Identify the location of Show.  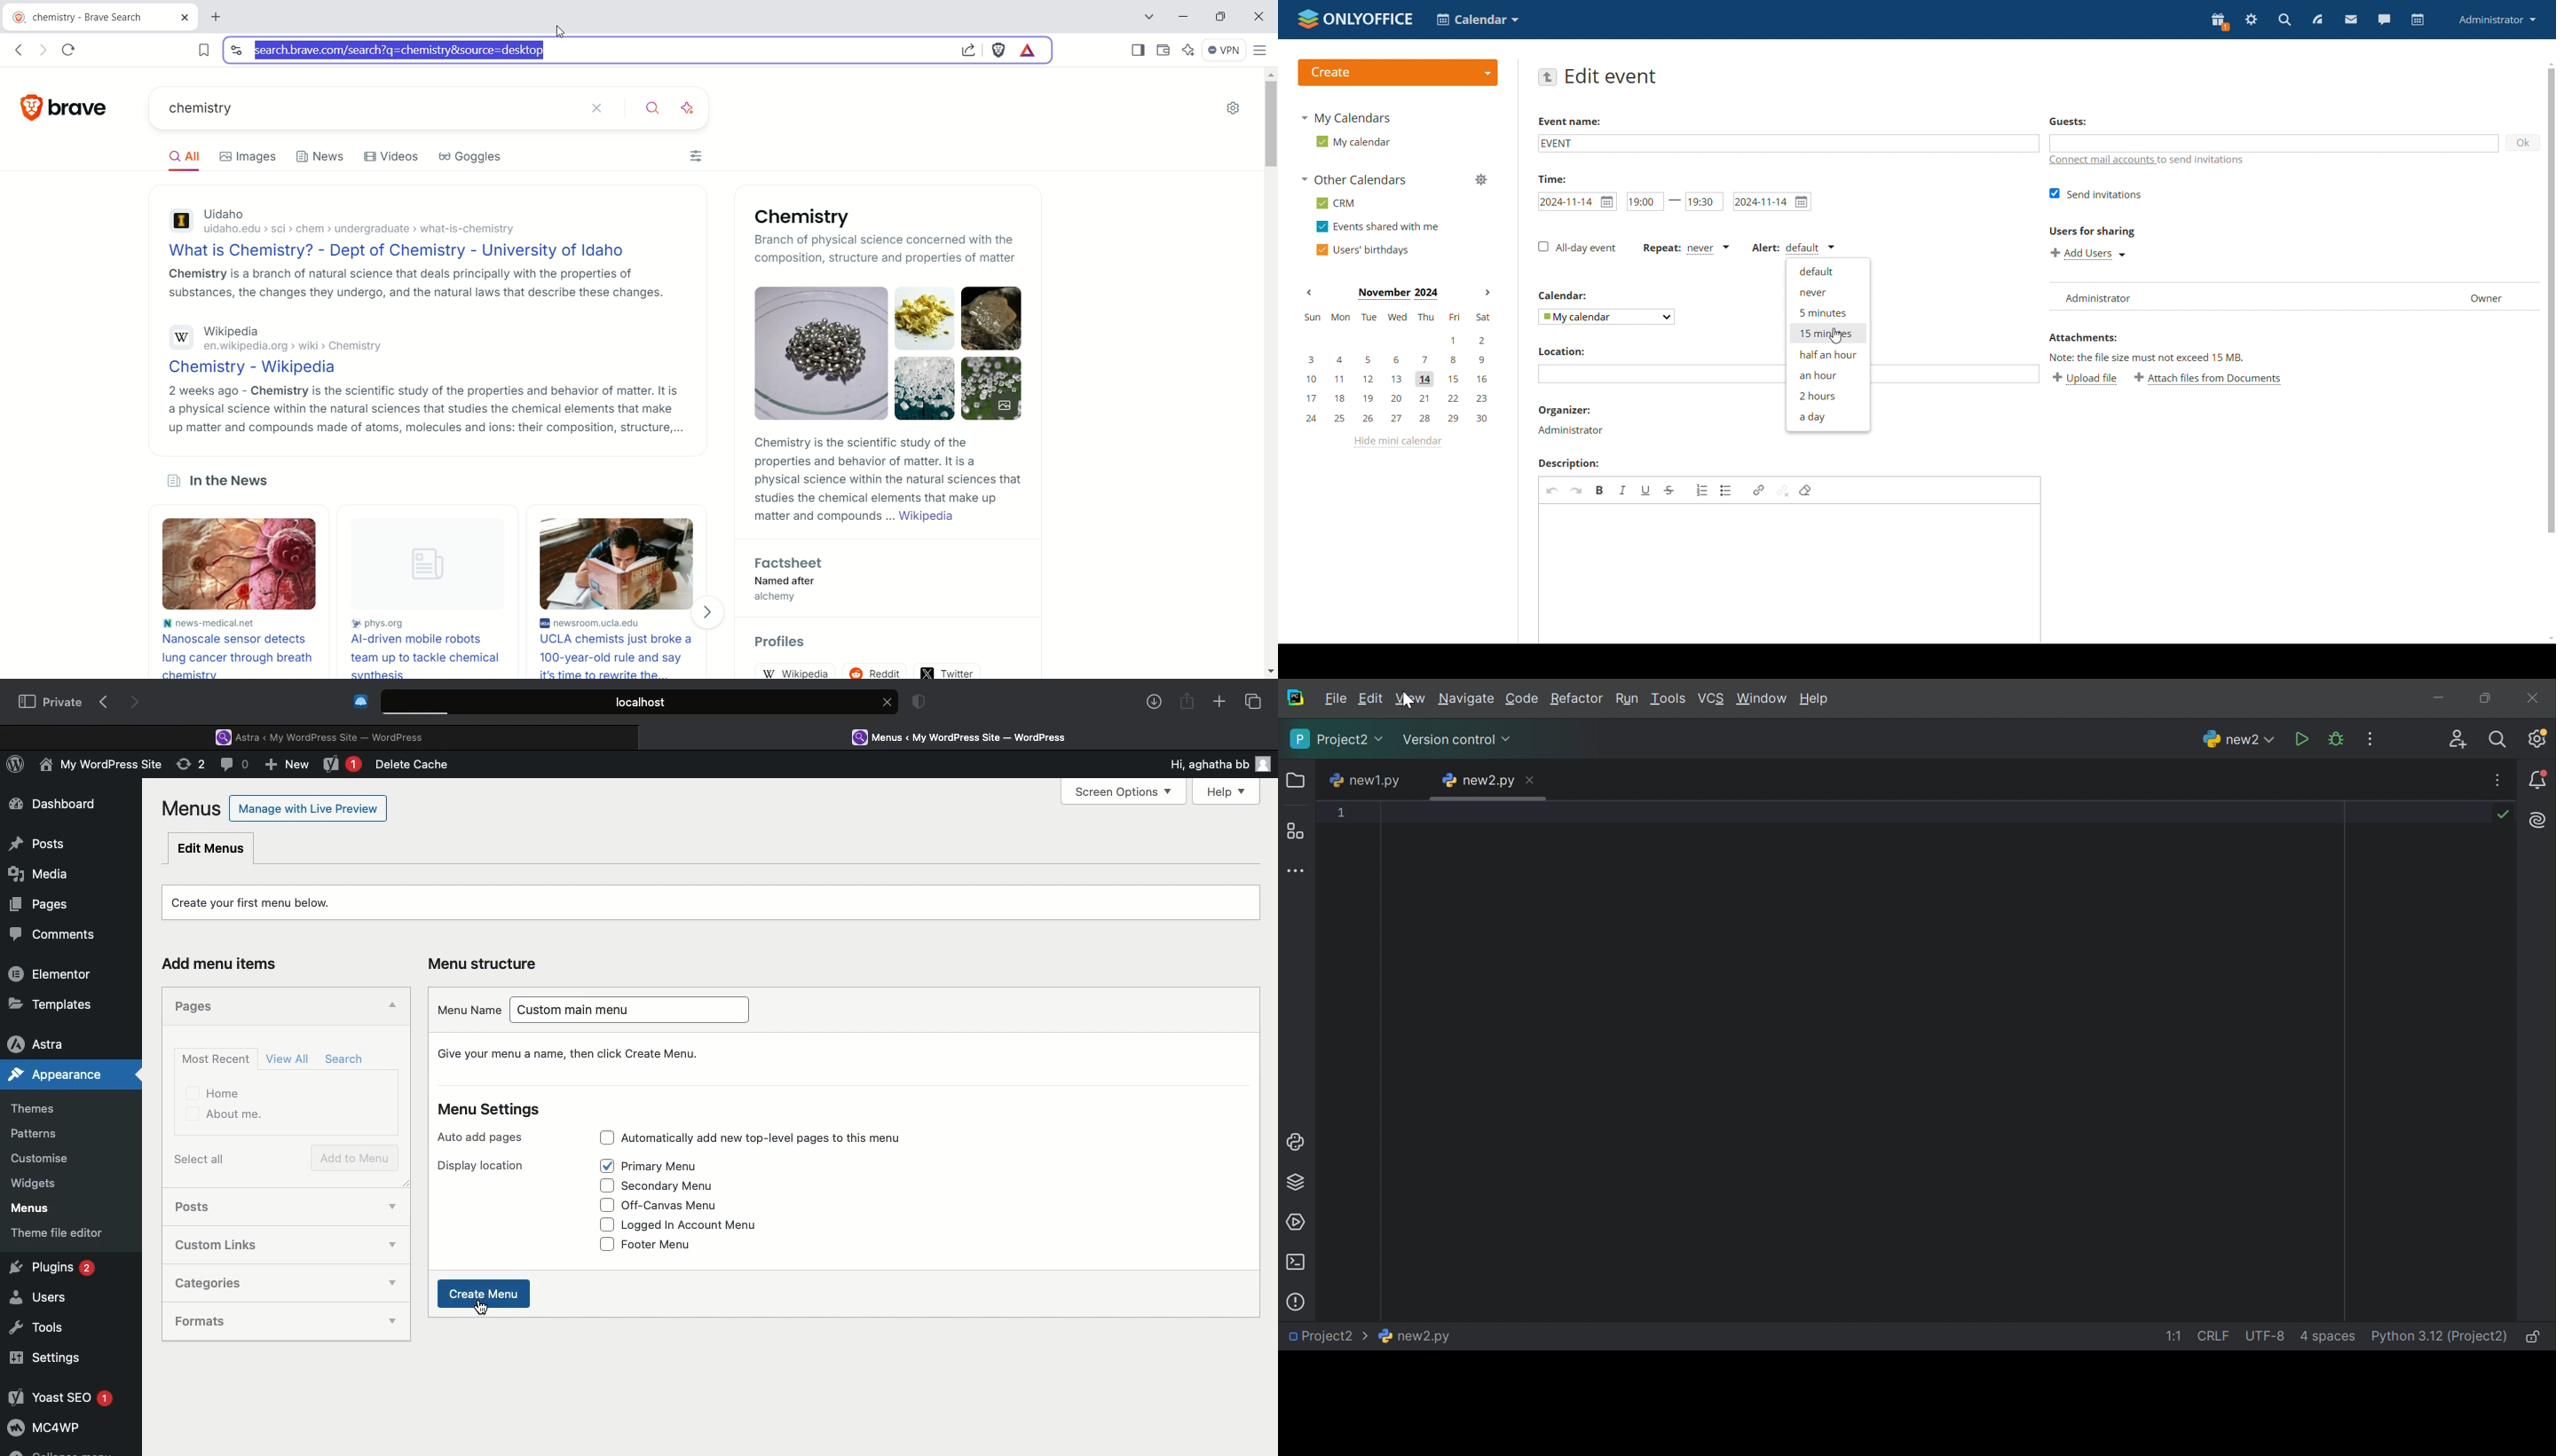
(392, 1203).